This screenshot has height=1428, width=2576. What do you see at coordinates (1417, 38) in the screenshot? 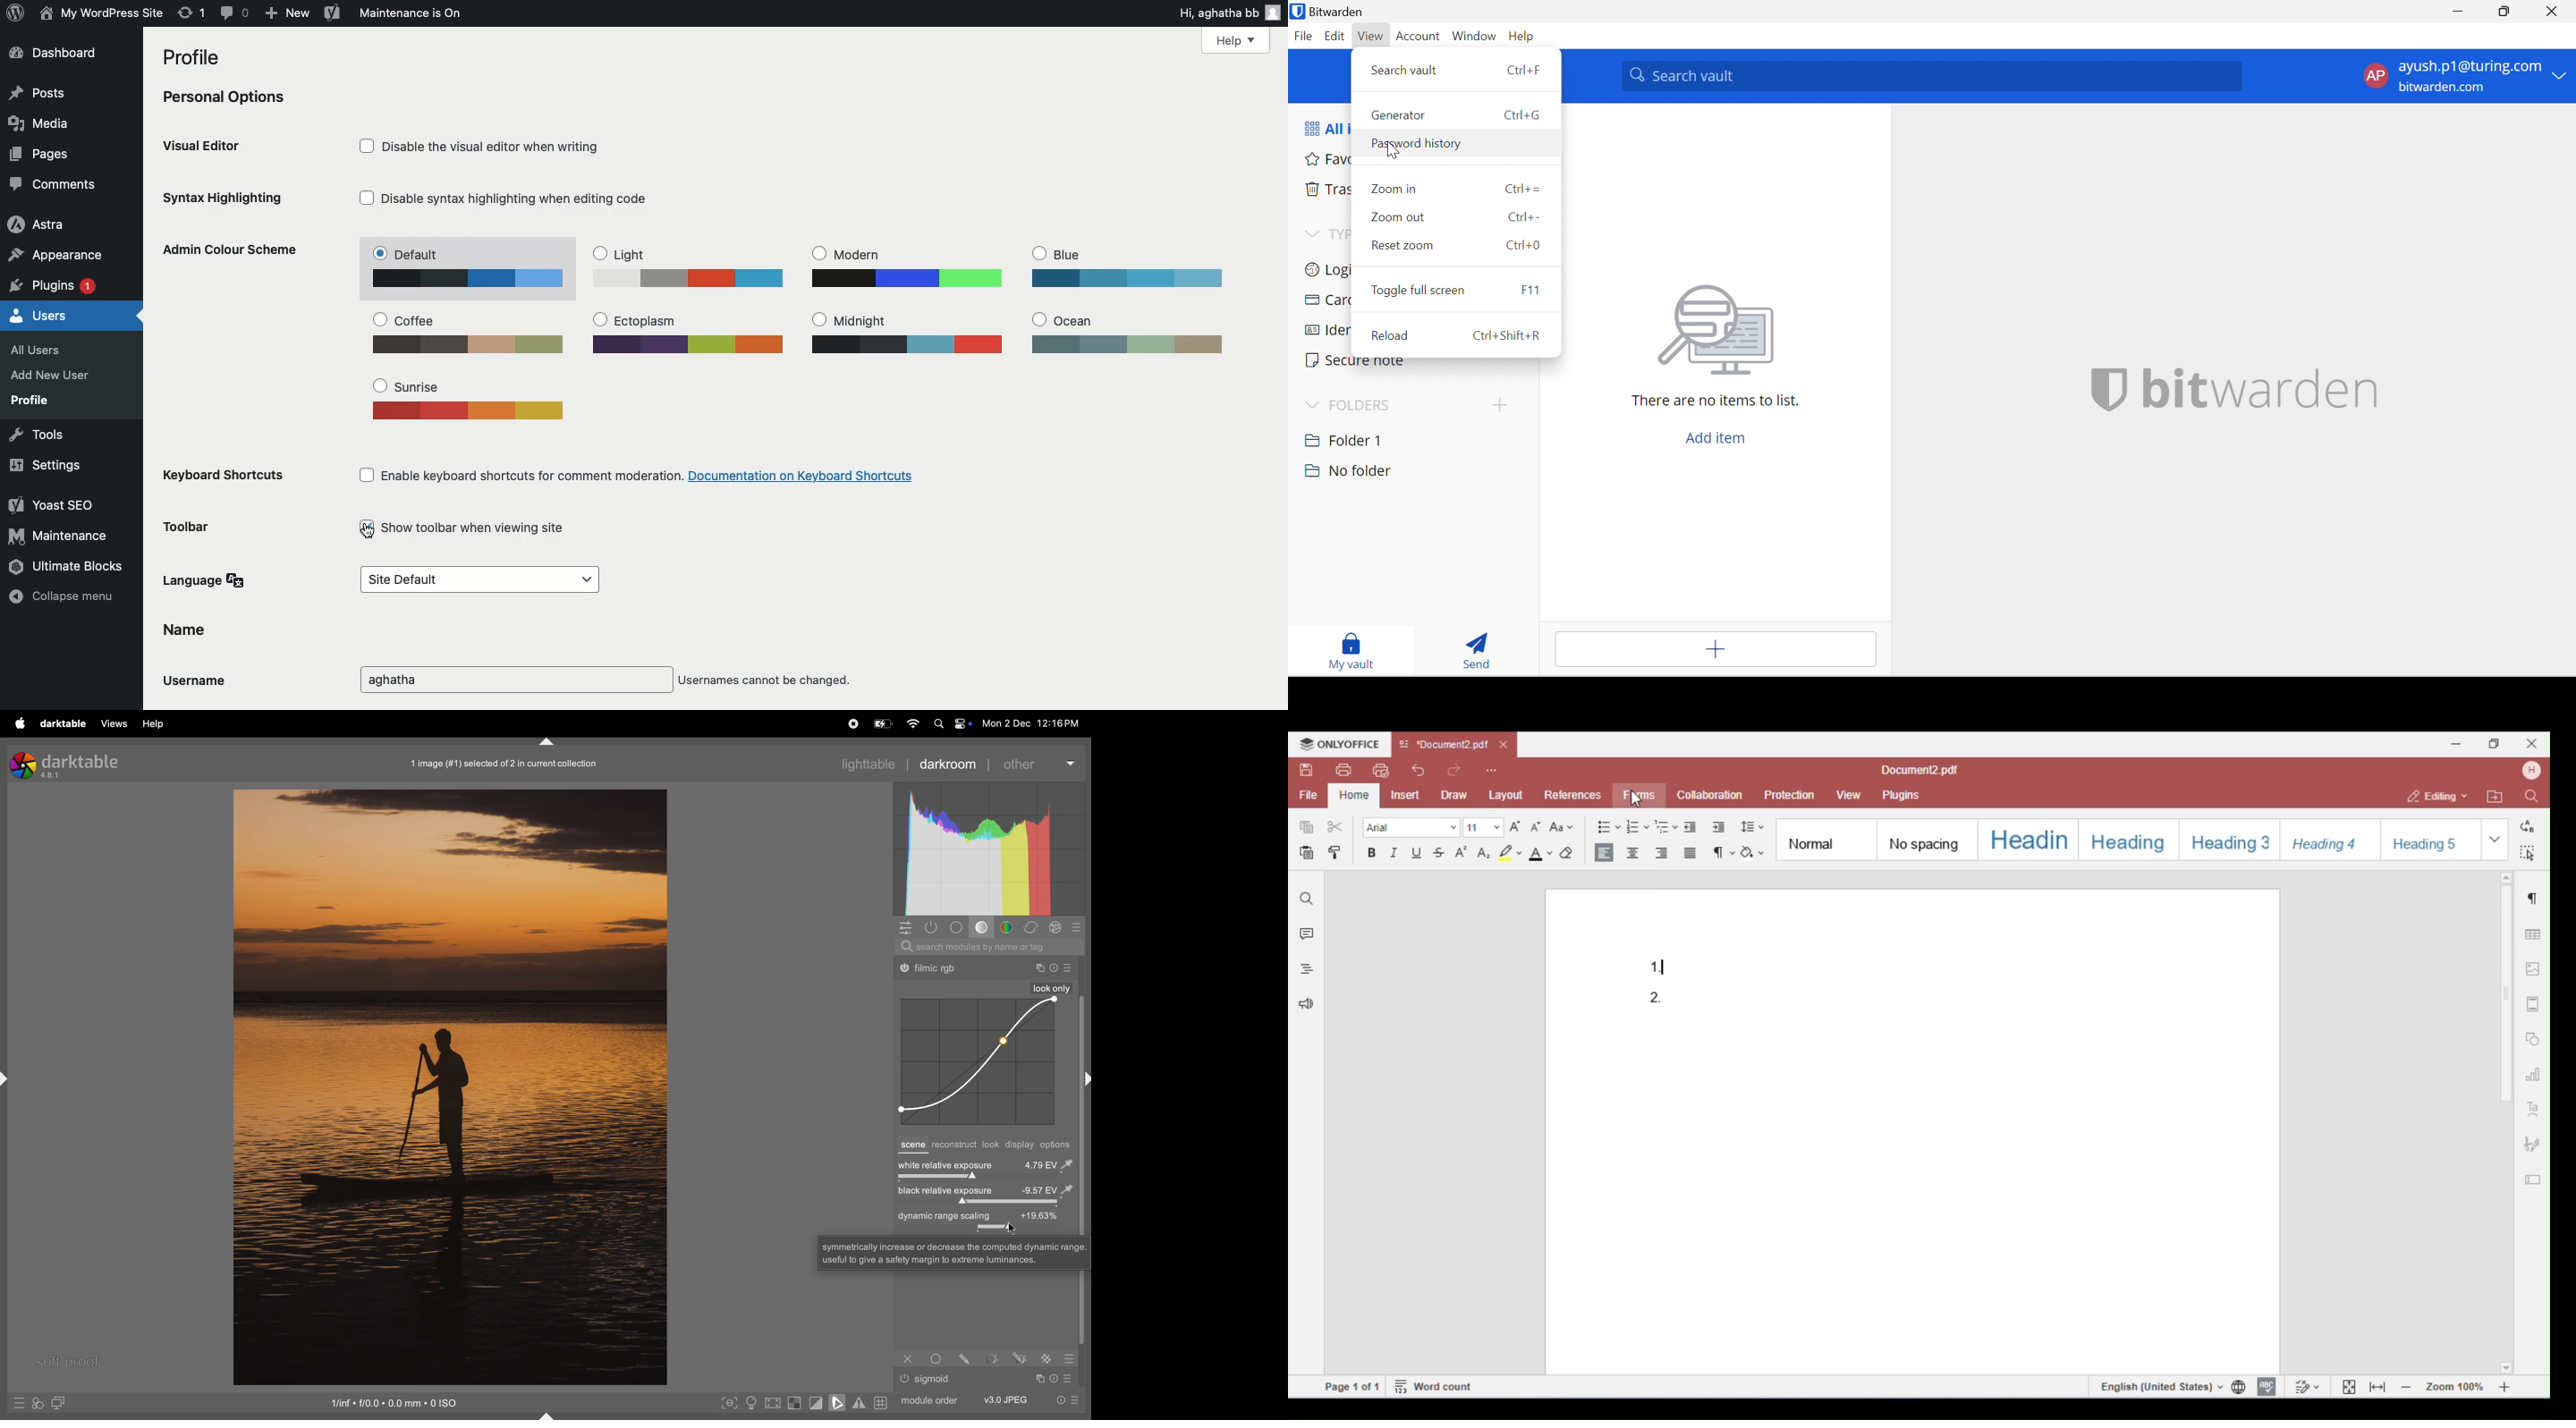
I see `Account` at bounding box center [1417, 38].